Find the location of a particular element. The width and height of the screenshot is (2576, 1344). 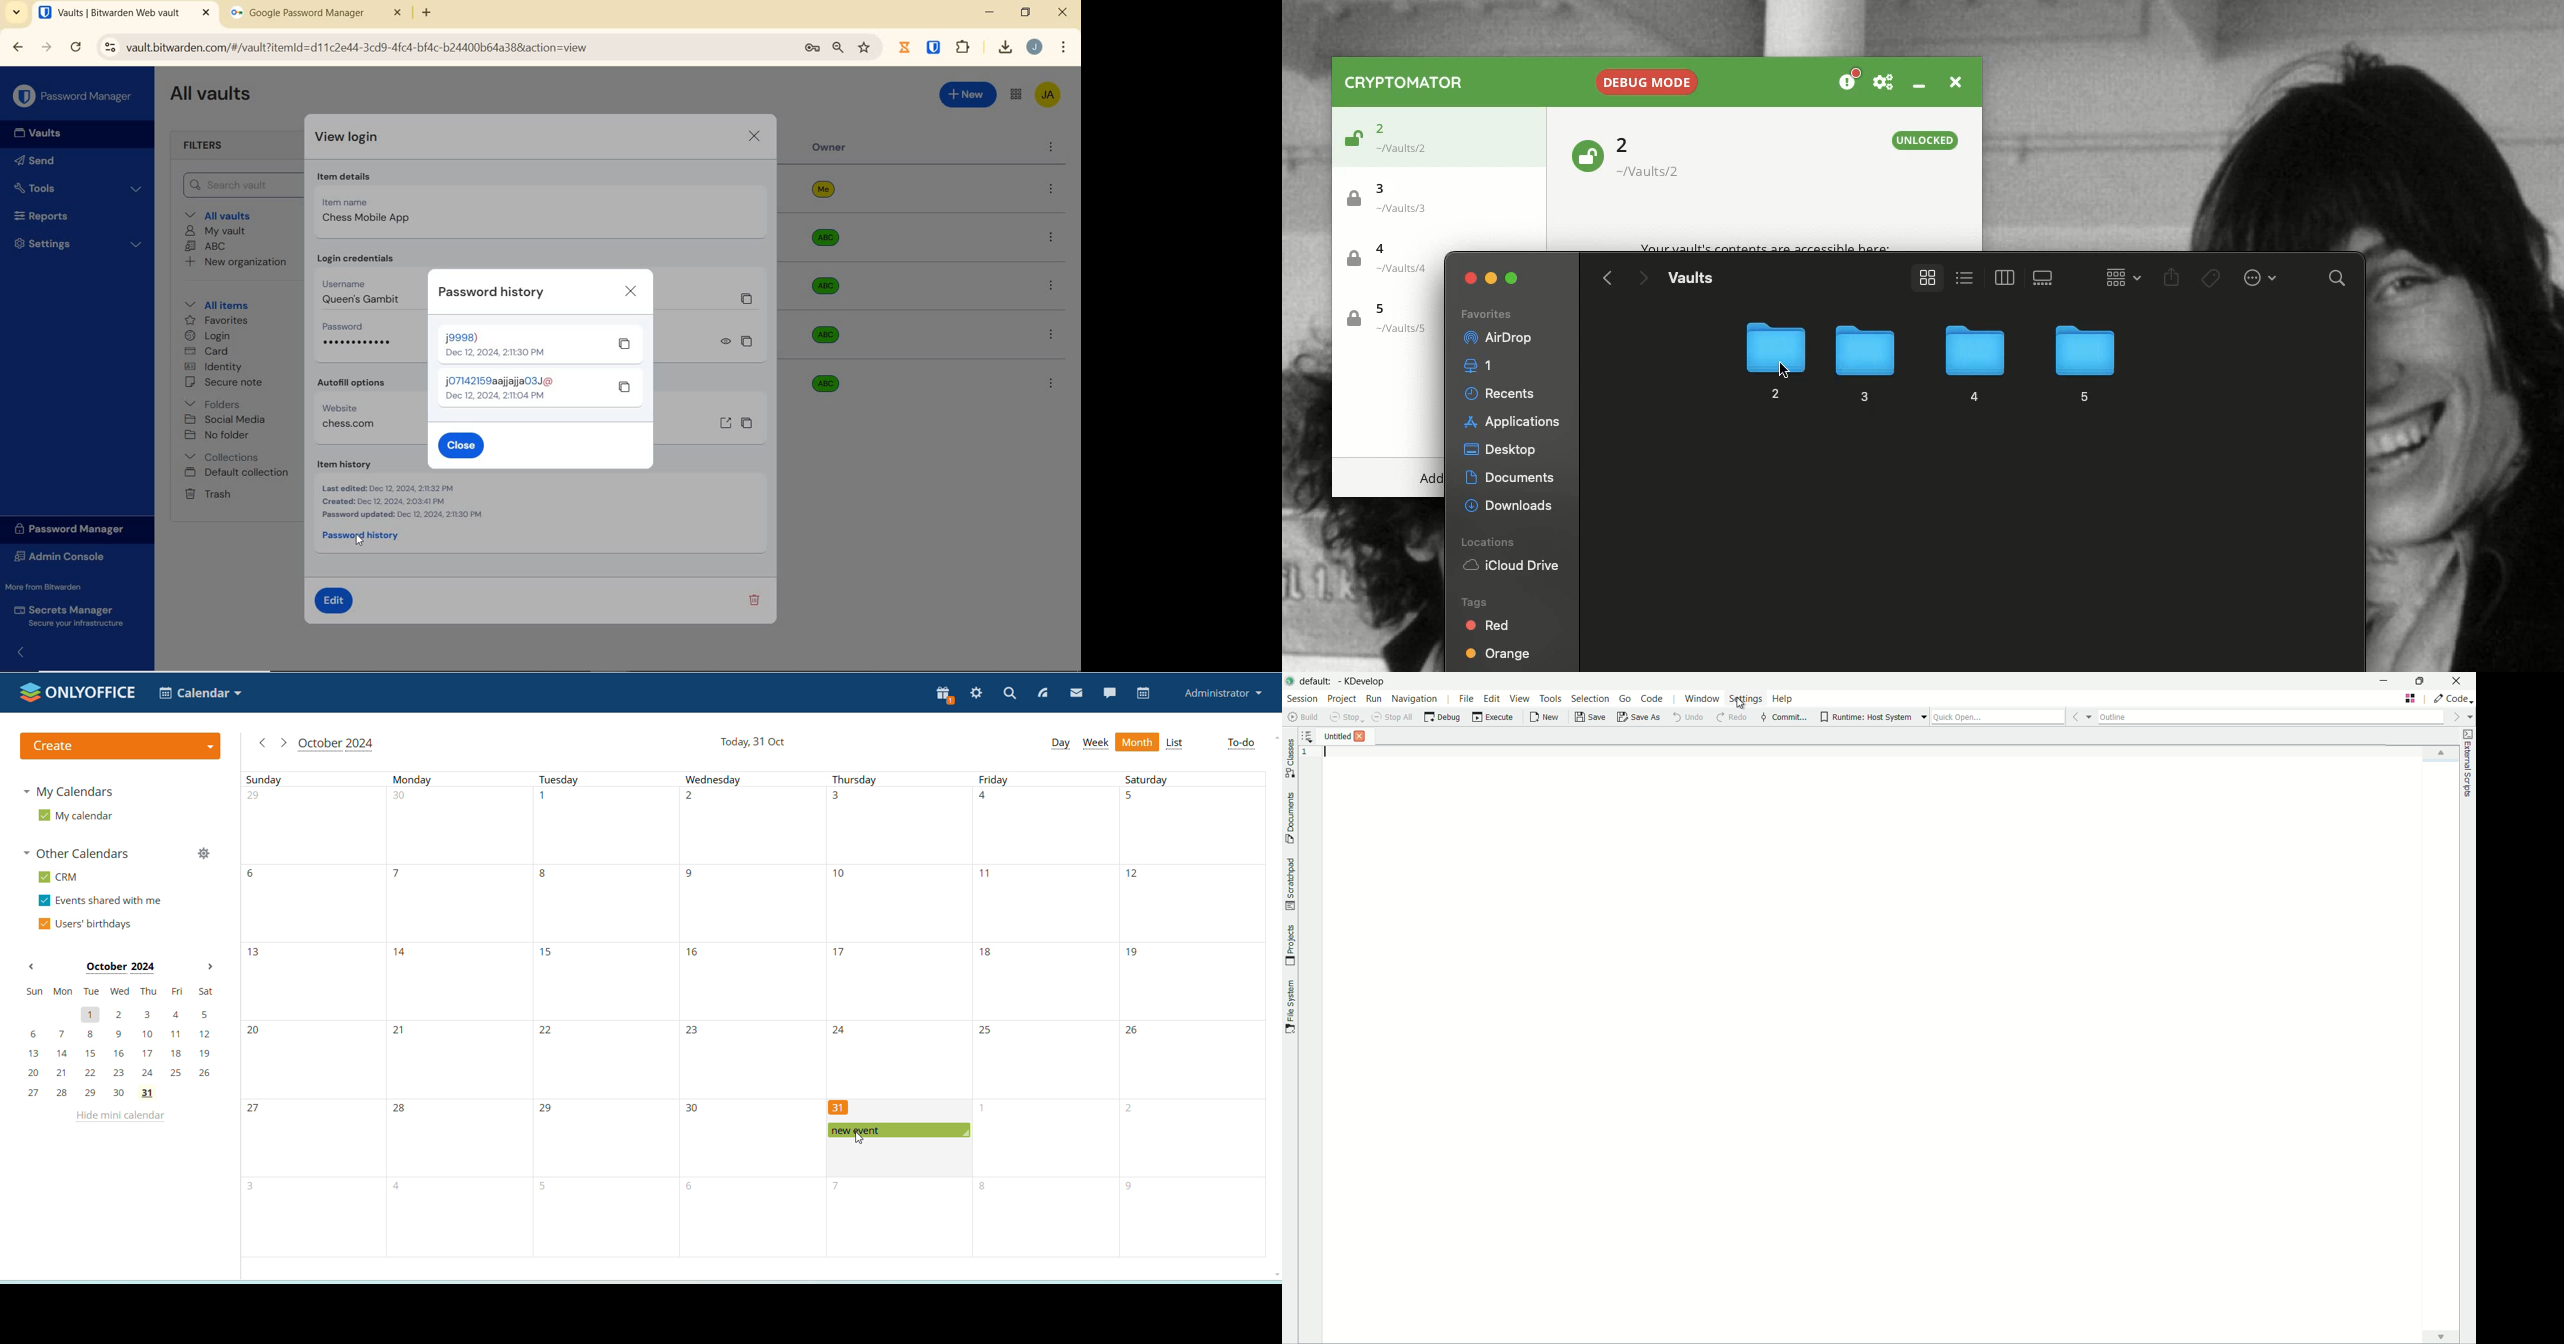

Search Vault is located at coordinates (235, 185).